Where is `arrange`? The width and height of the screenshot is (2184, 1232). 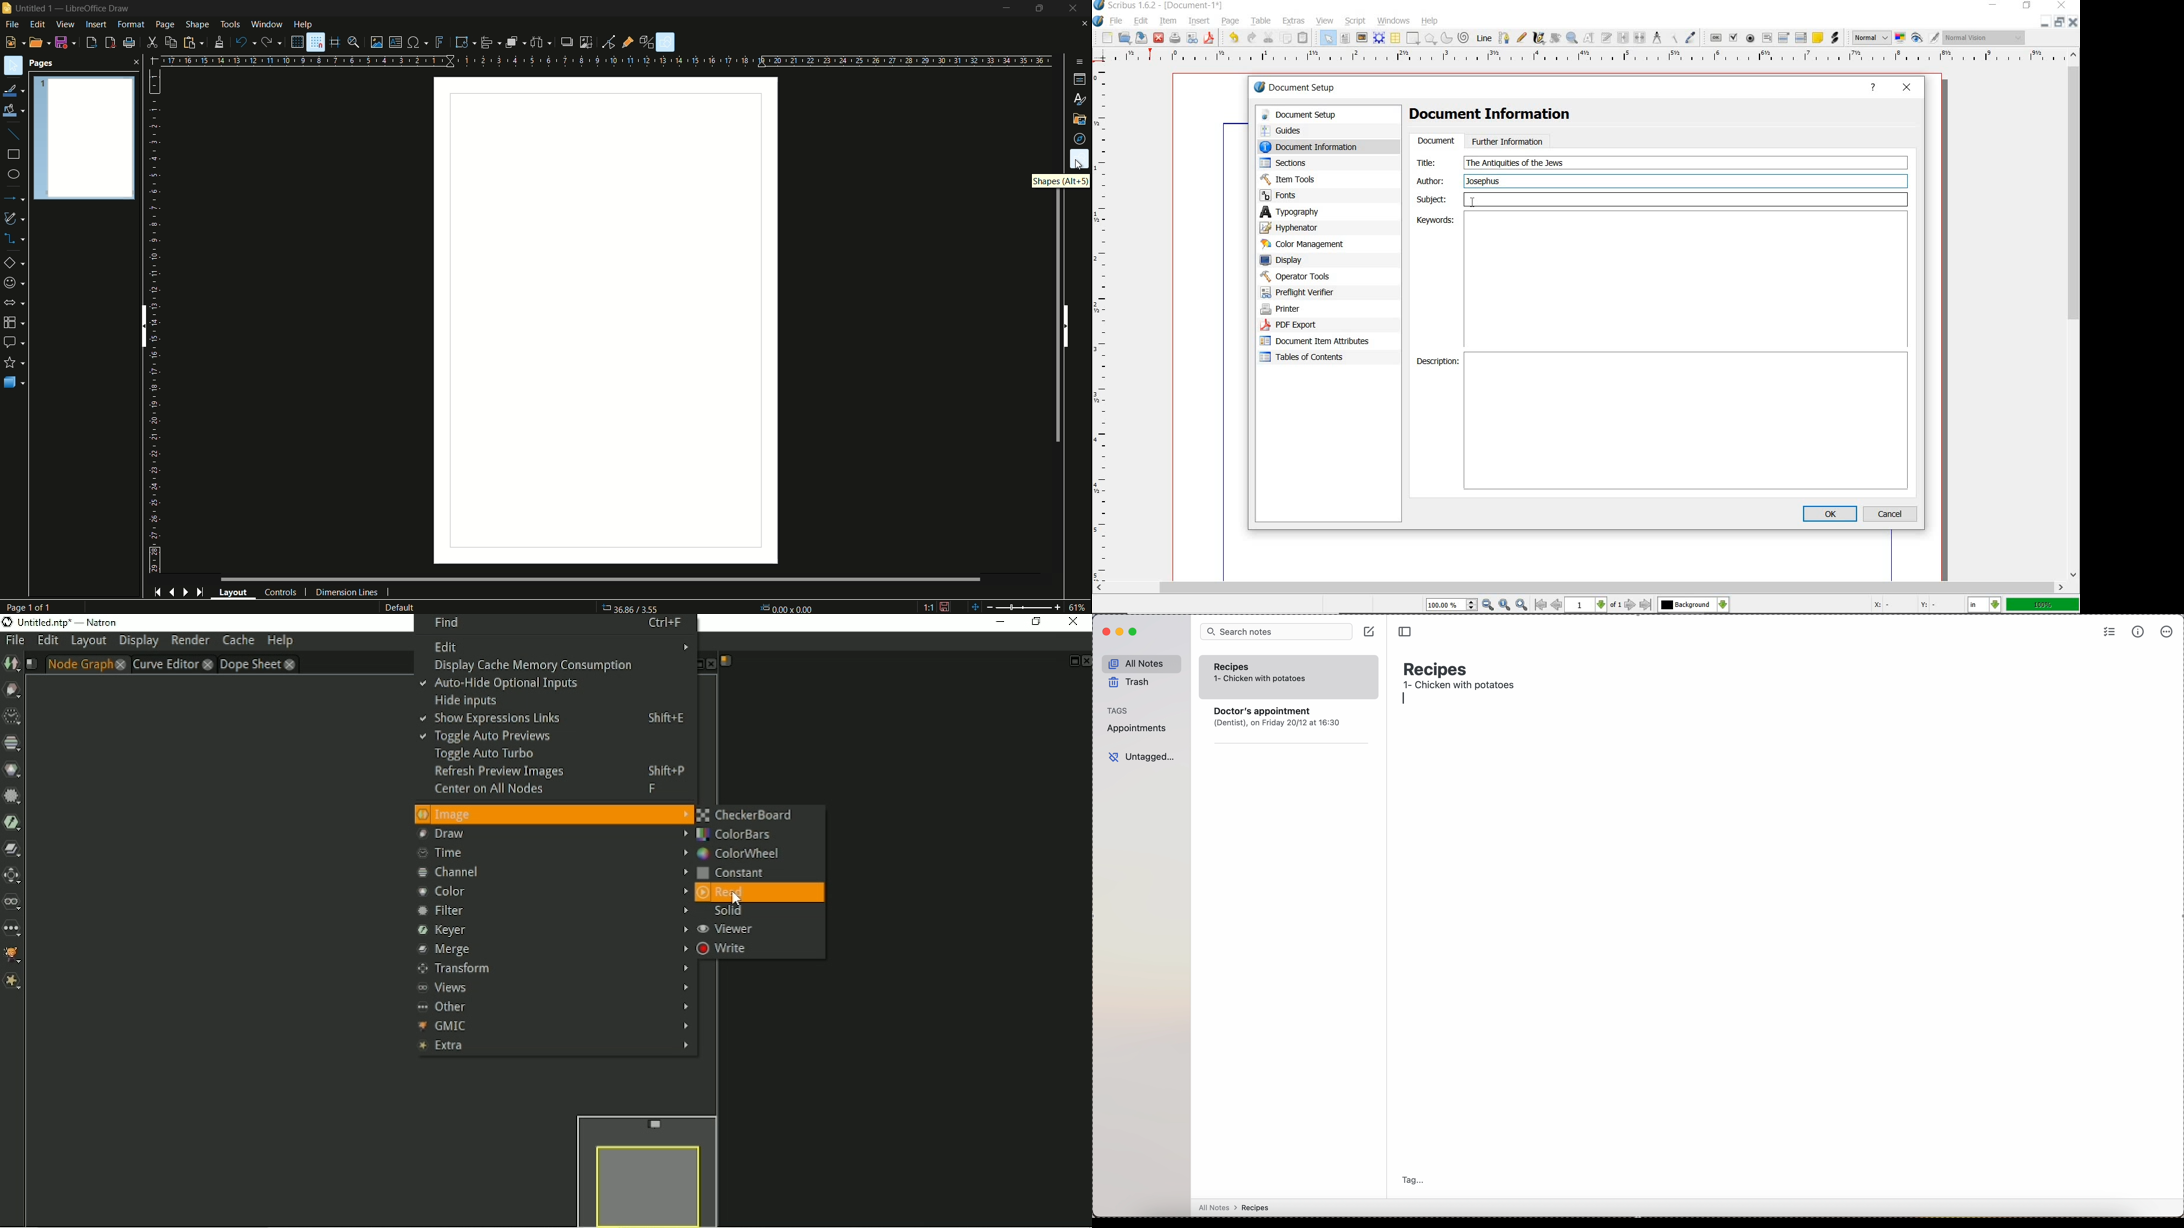 arrange is located at coordinates (516, 43).